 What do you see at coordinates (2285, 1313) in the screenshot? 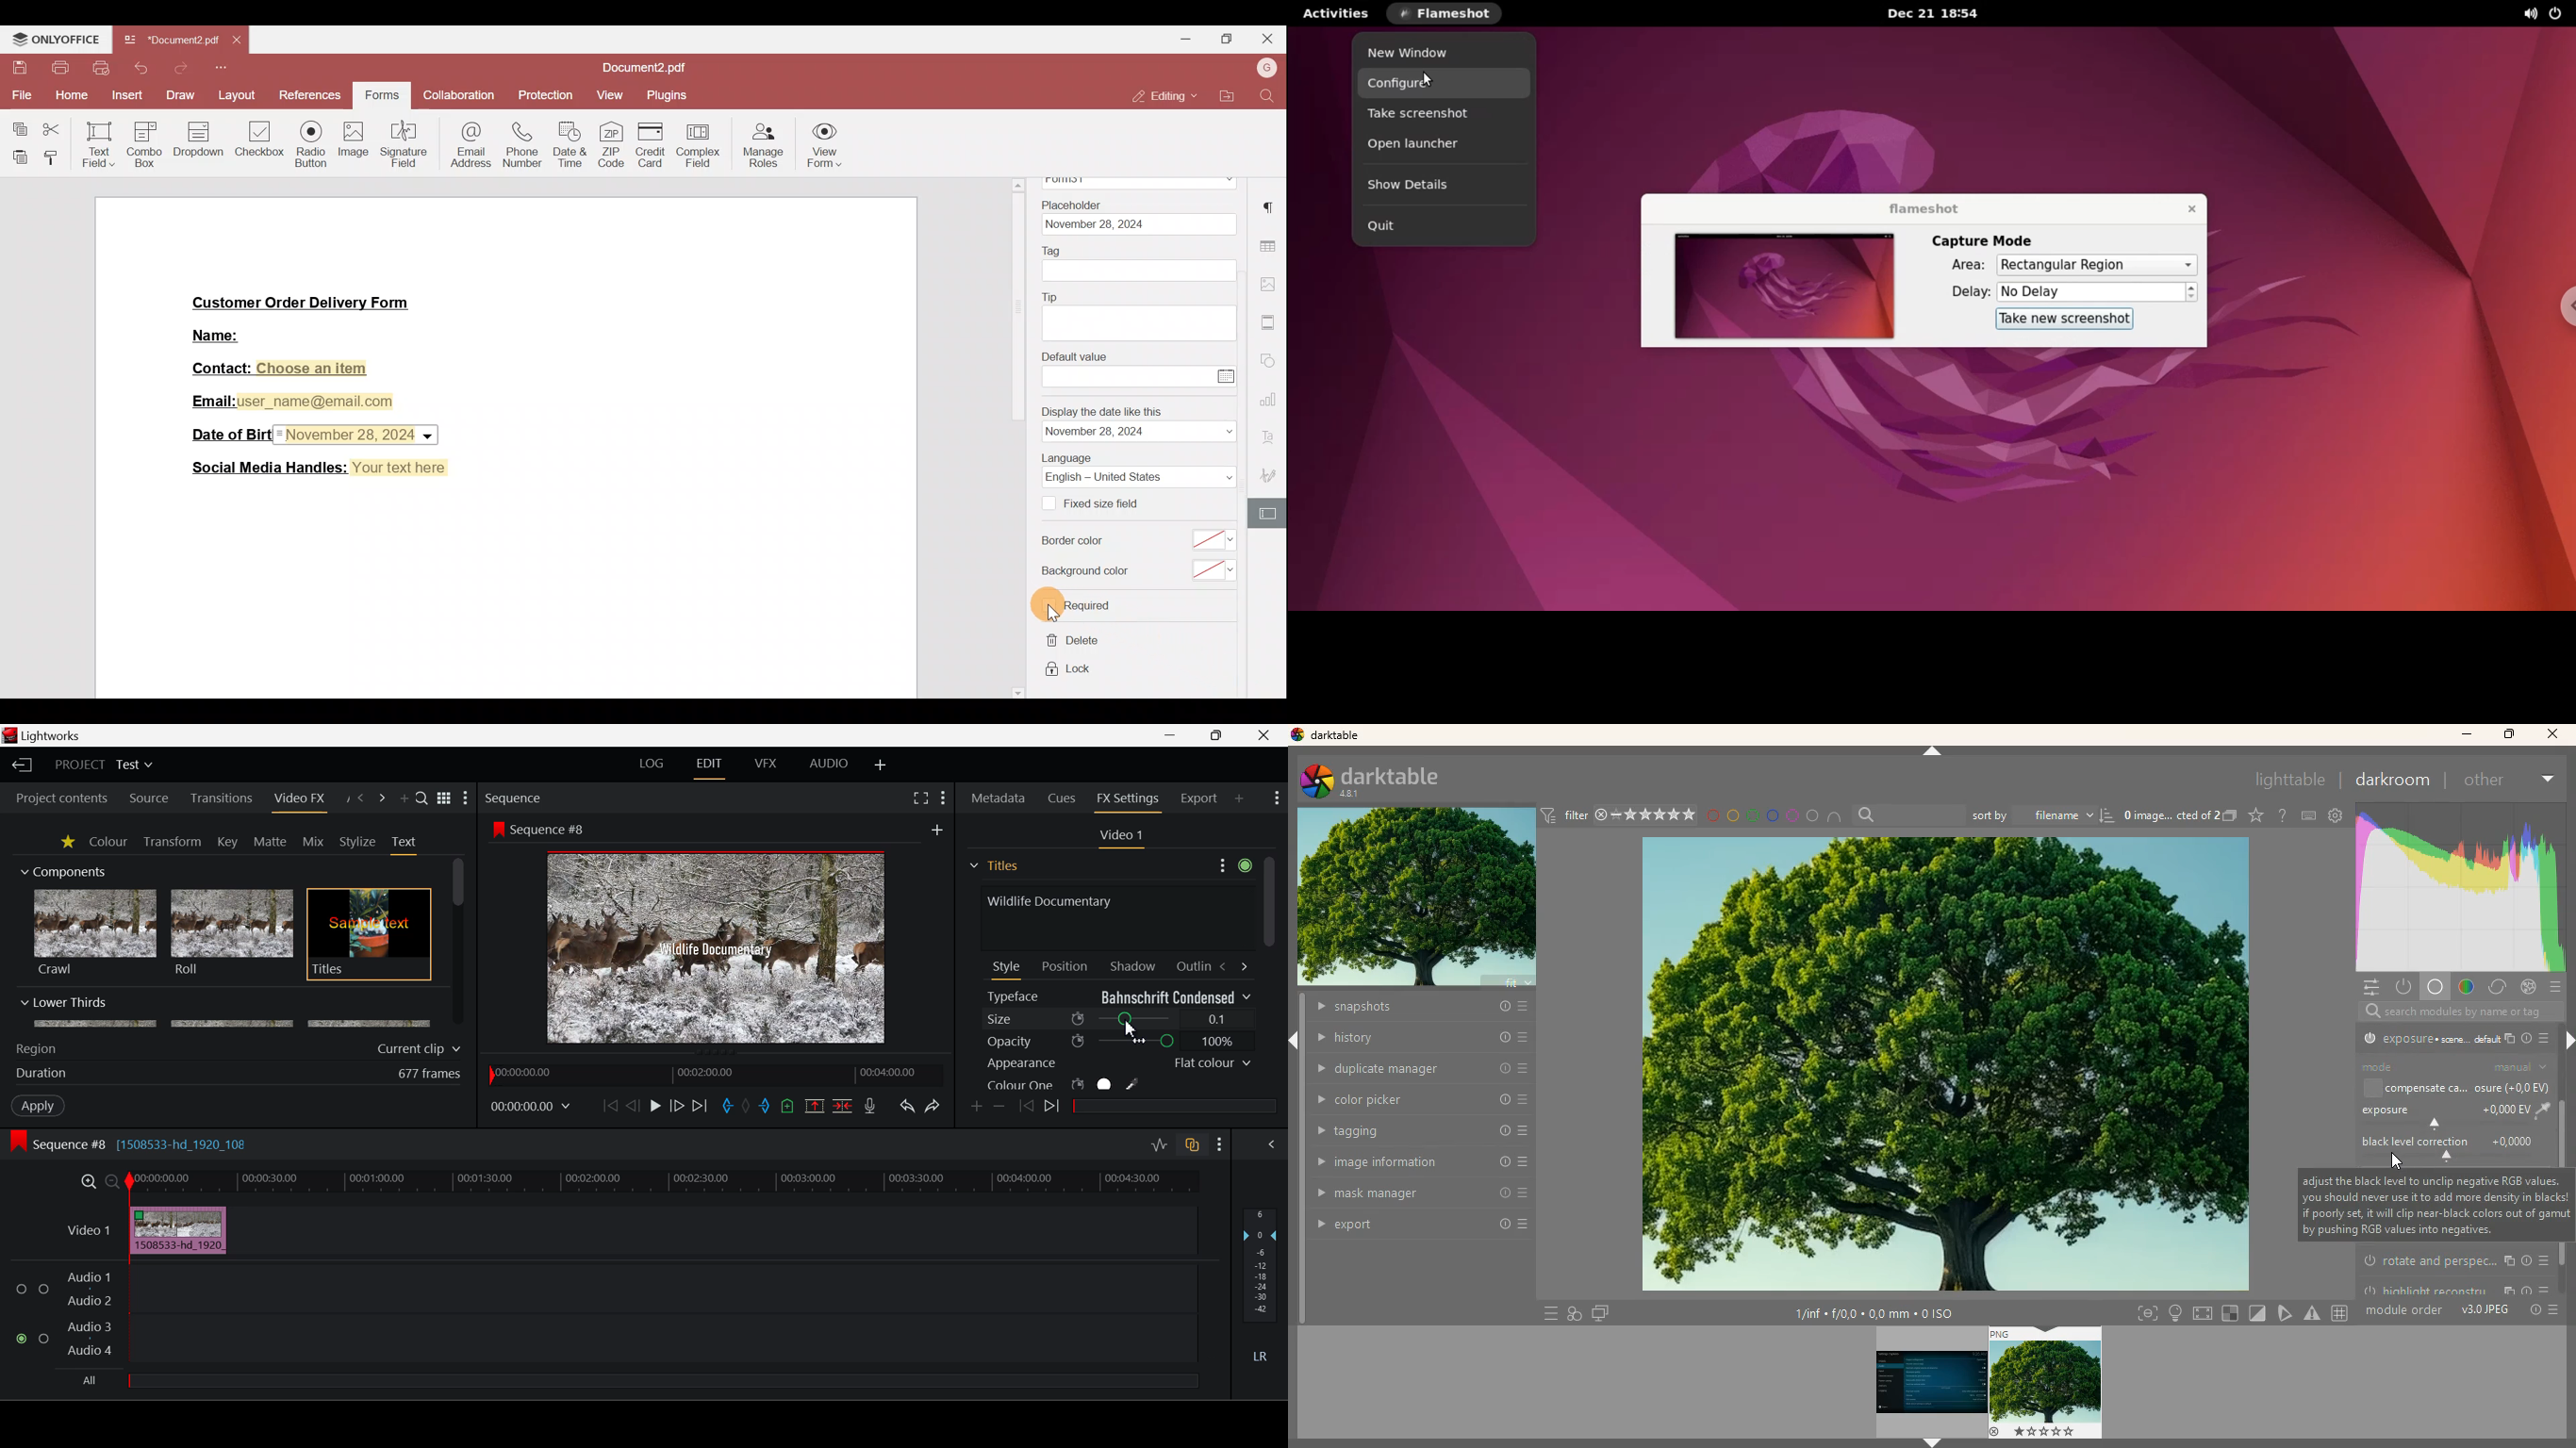
I see `pick` at bounding box center [2285, 1313].